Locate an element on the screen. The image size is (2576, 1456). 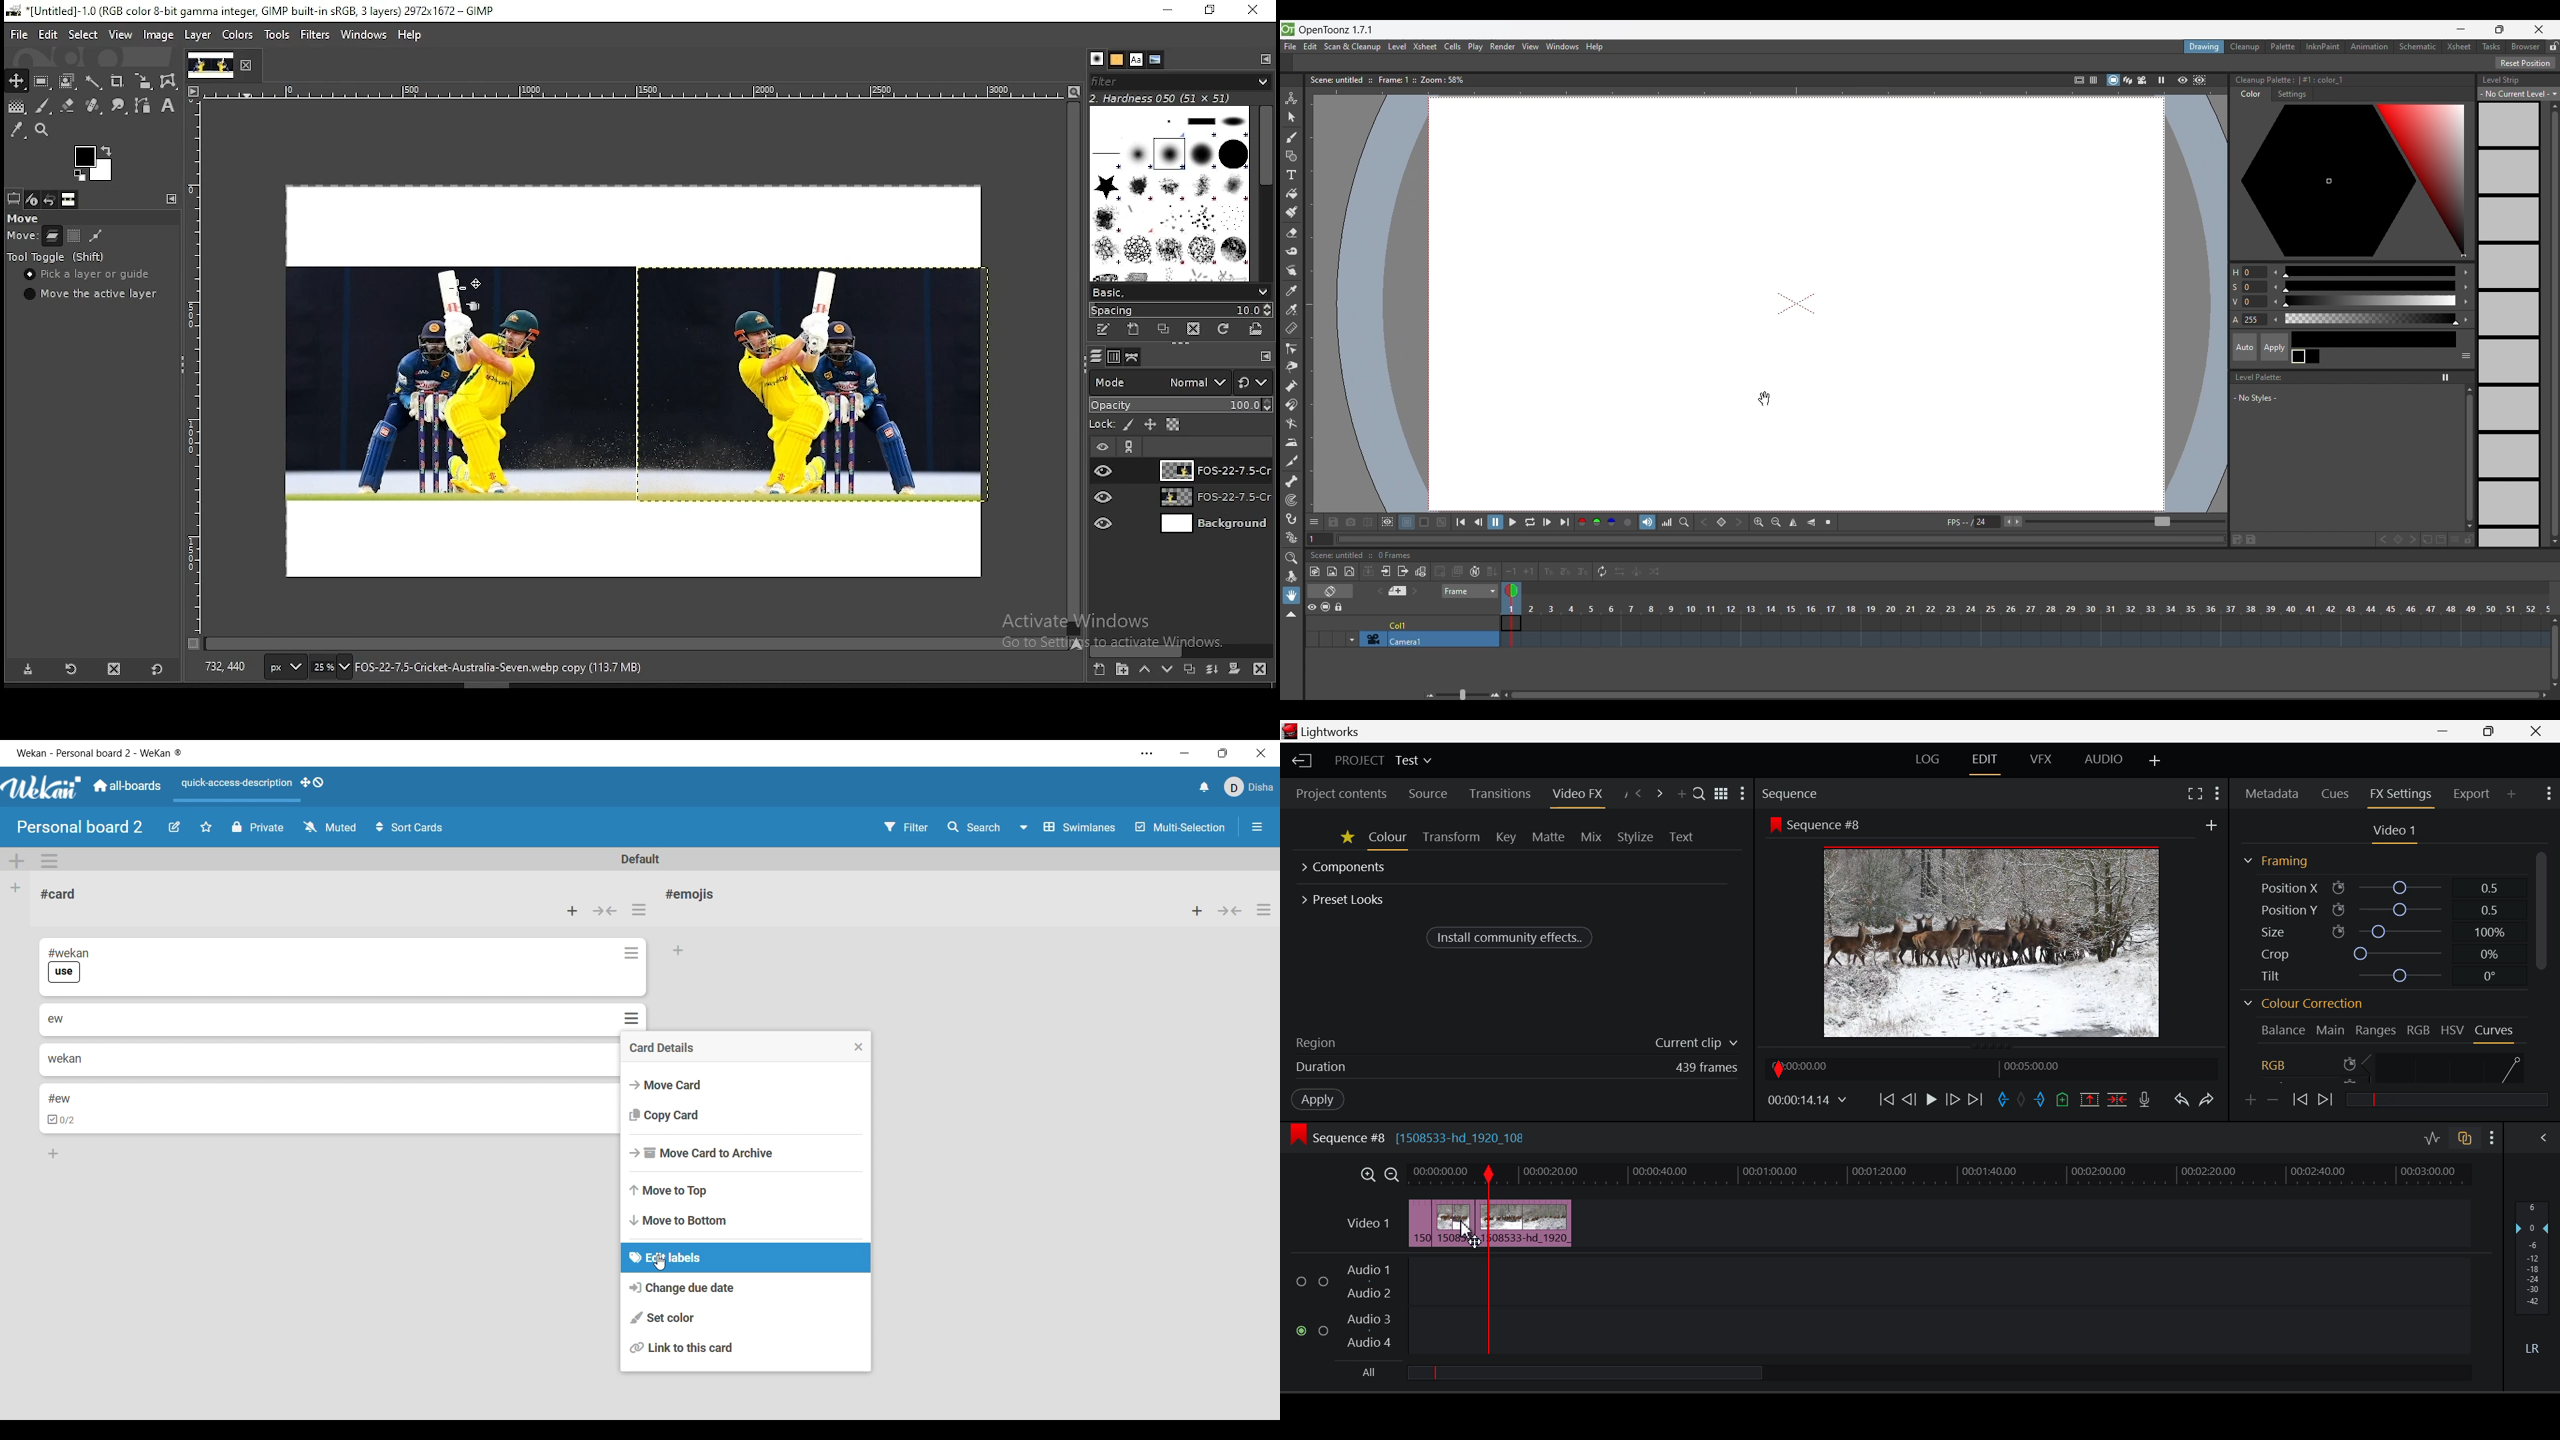
Screen Altered is located at coordinates (1992, 941).